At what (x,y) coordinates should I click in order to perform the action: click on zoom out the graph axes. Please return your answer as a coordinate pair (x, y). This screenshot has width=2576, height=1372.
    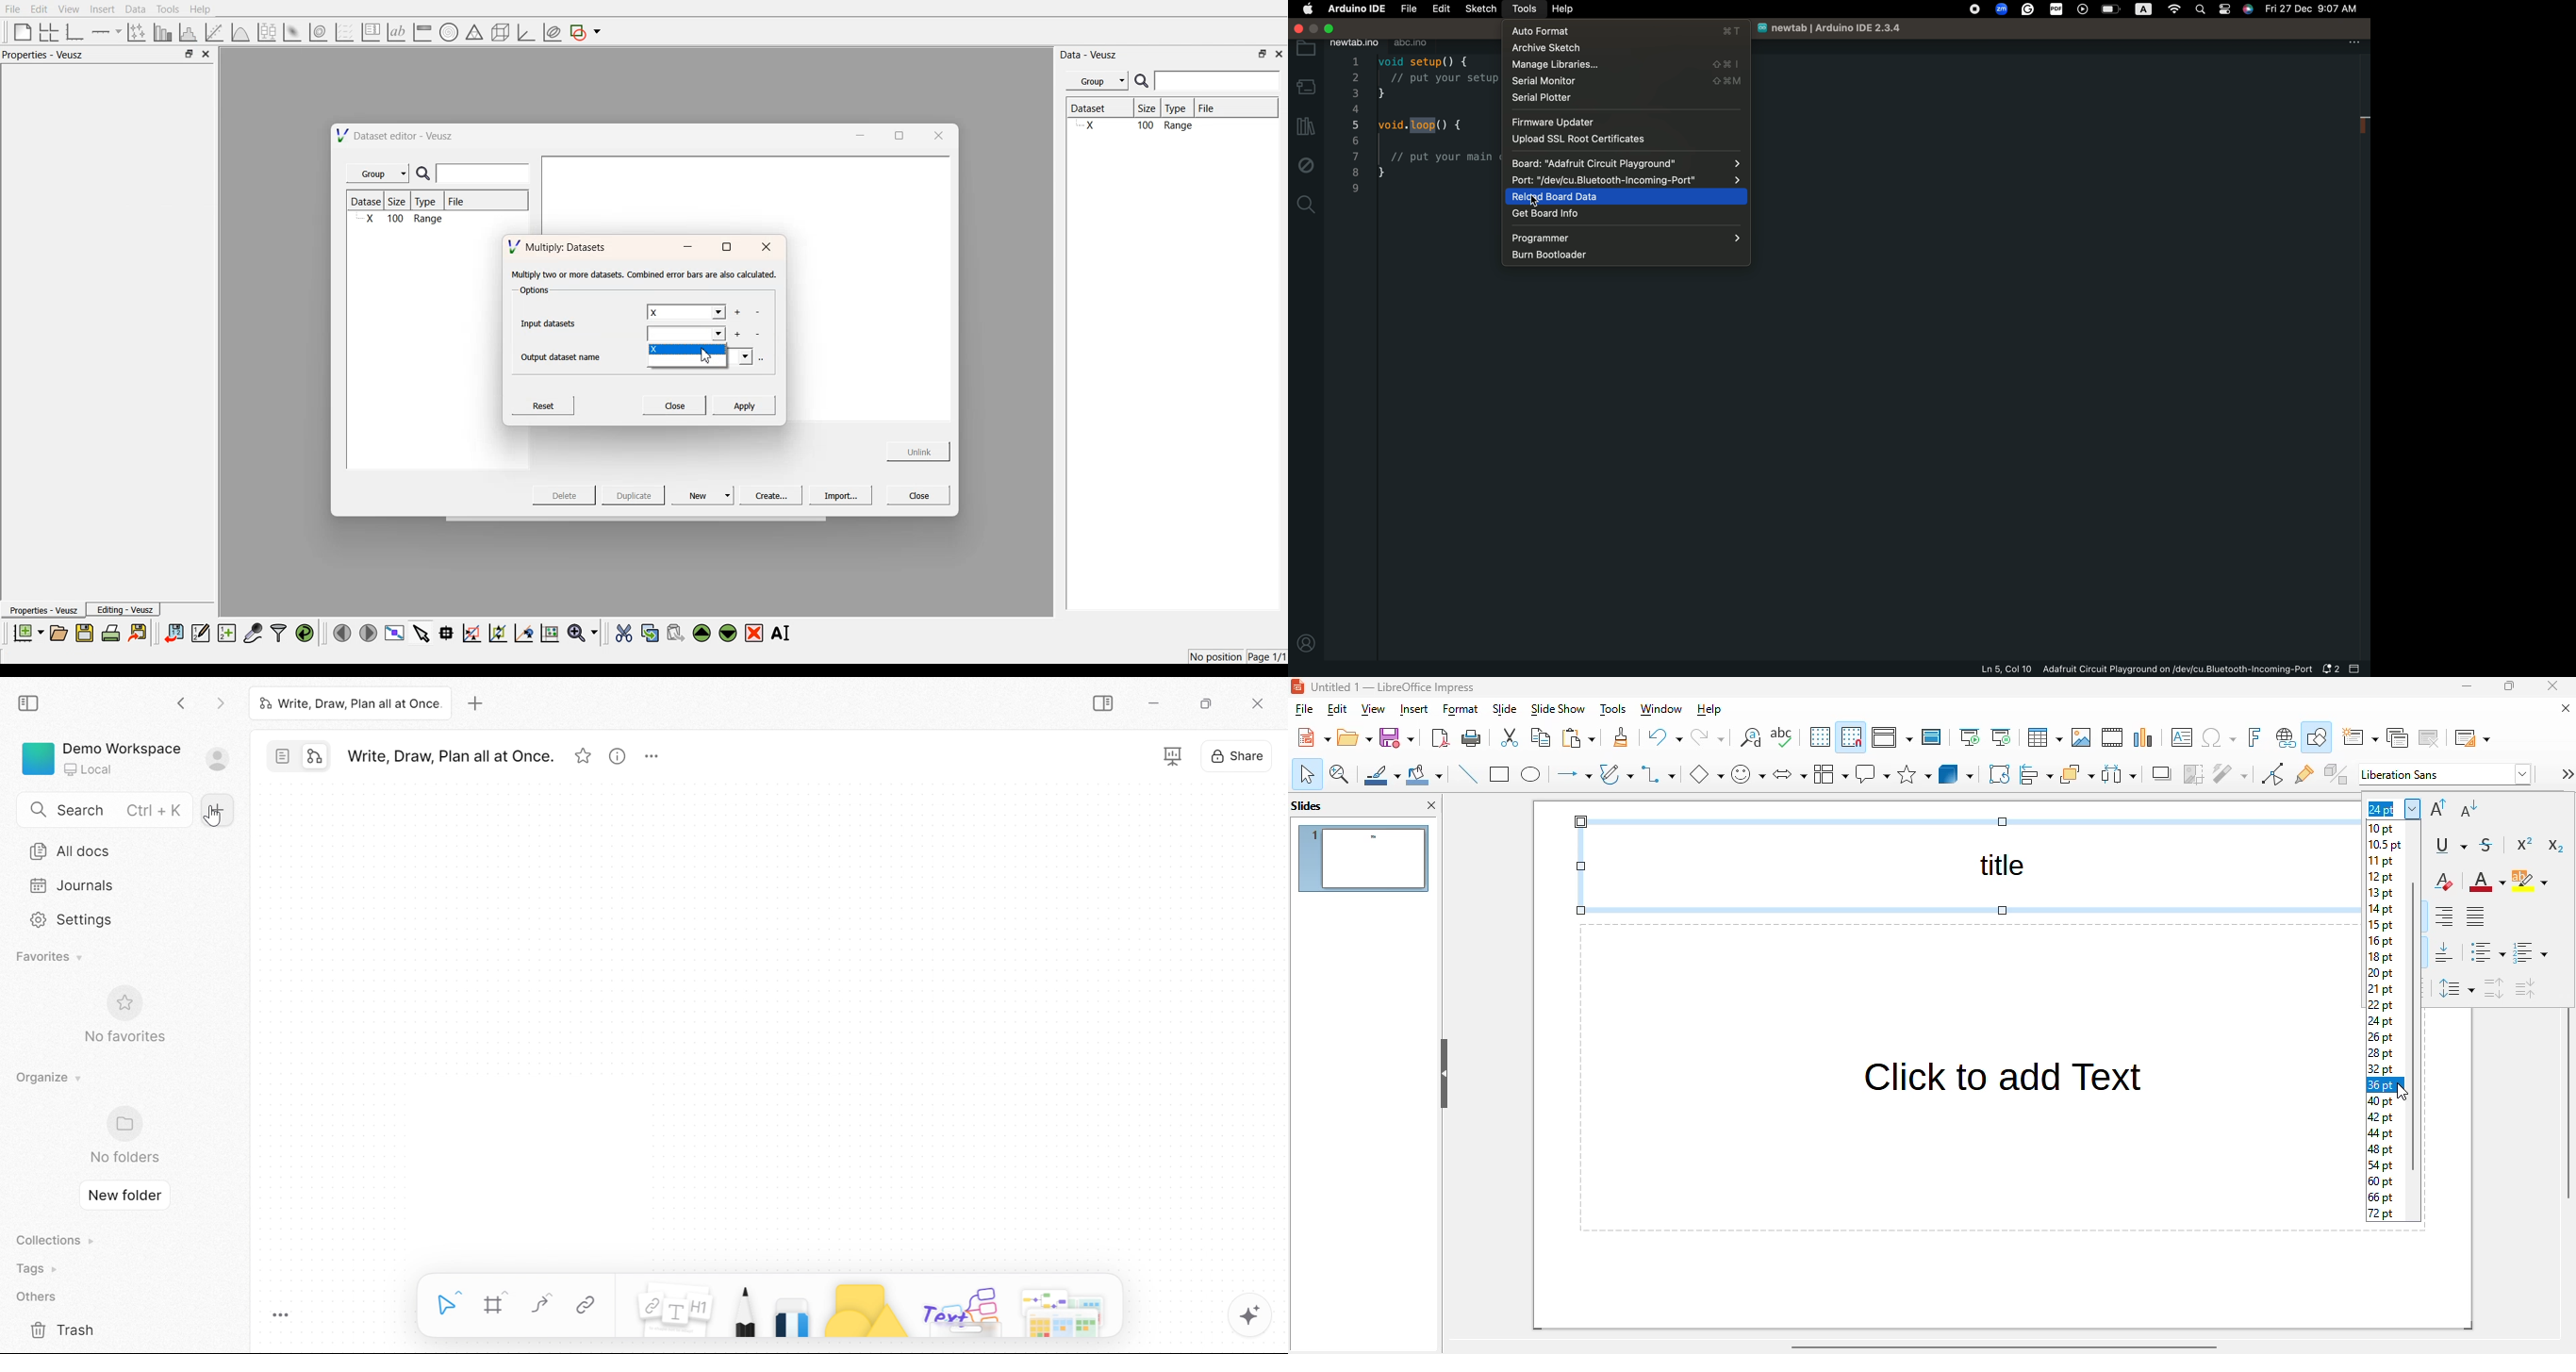
    Looking at the image, I should click on (496, 633).